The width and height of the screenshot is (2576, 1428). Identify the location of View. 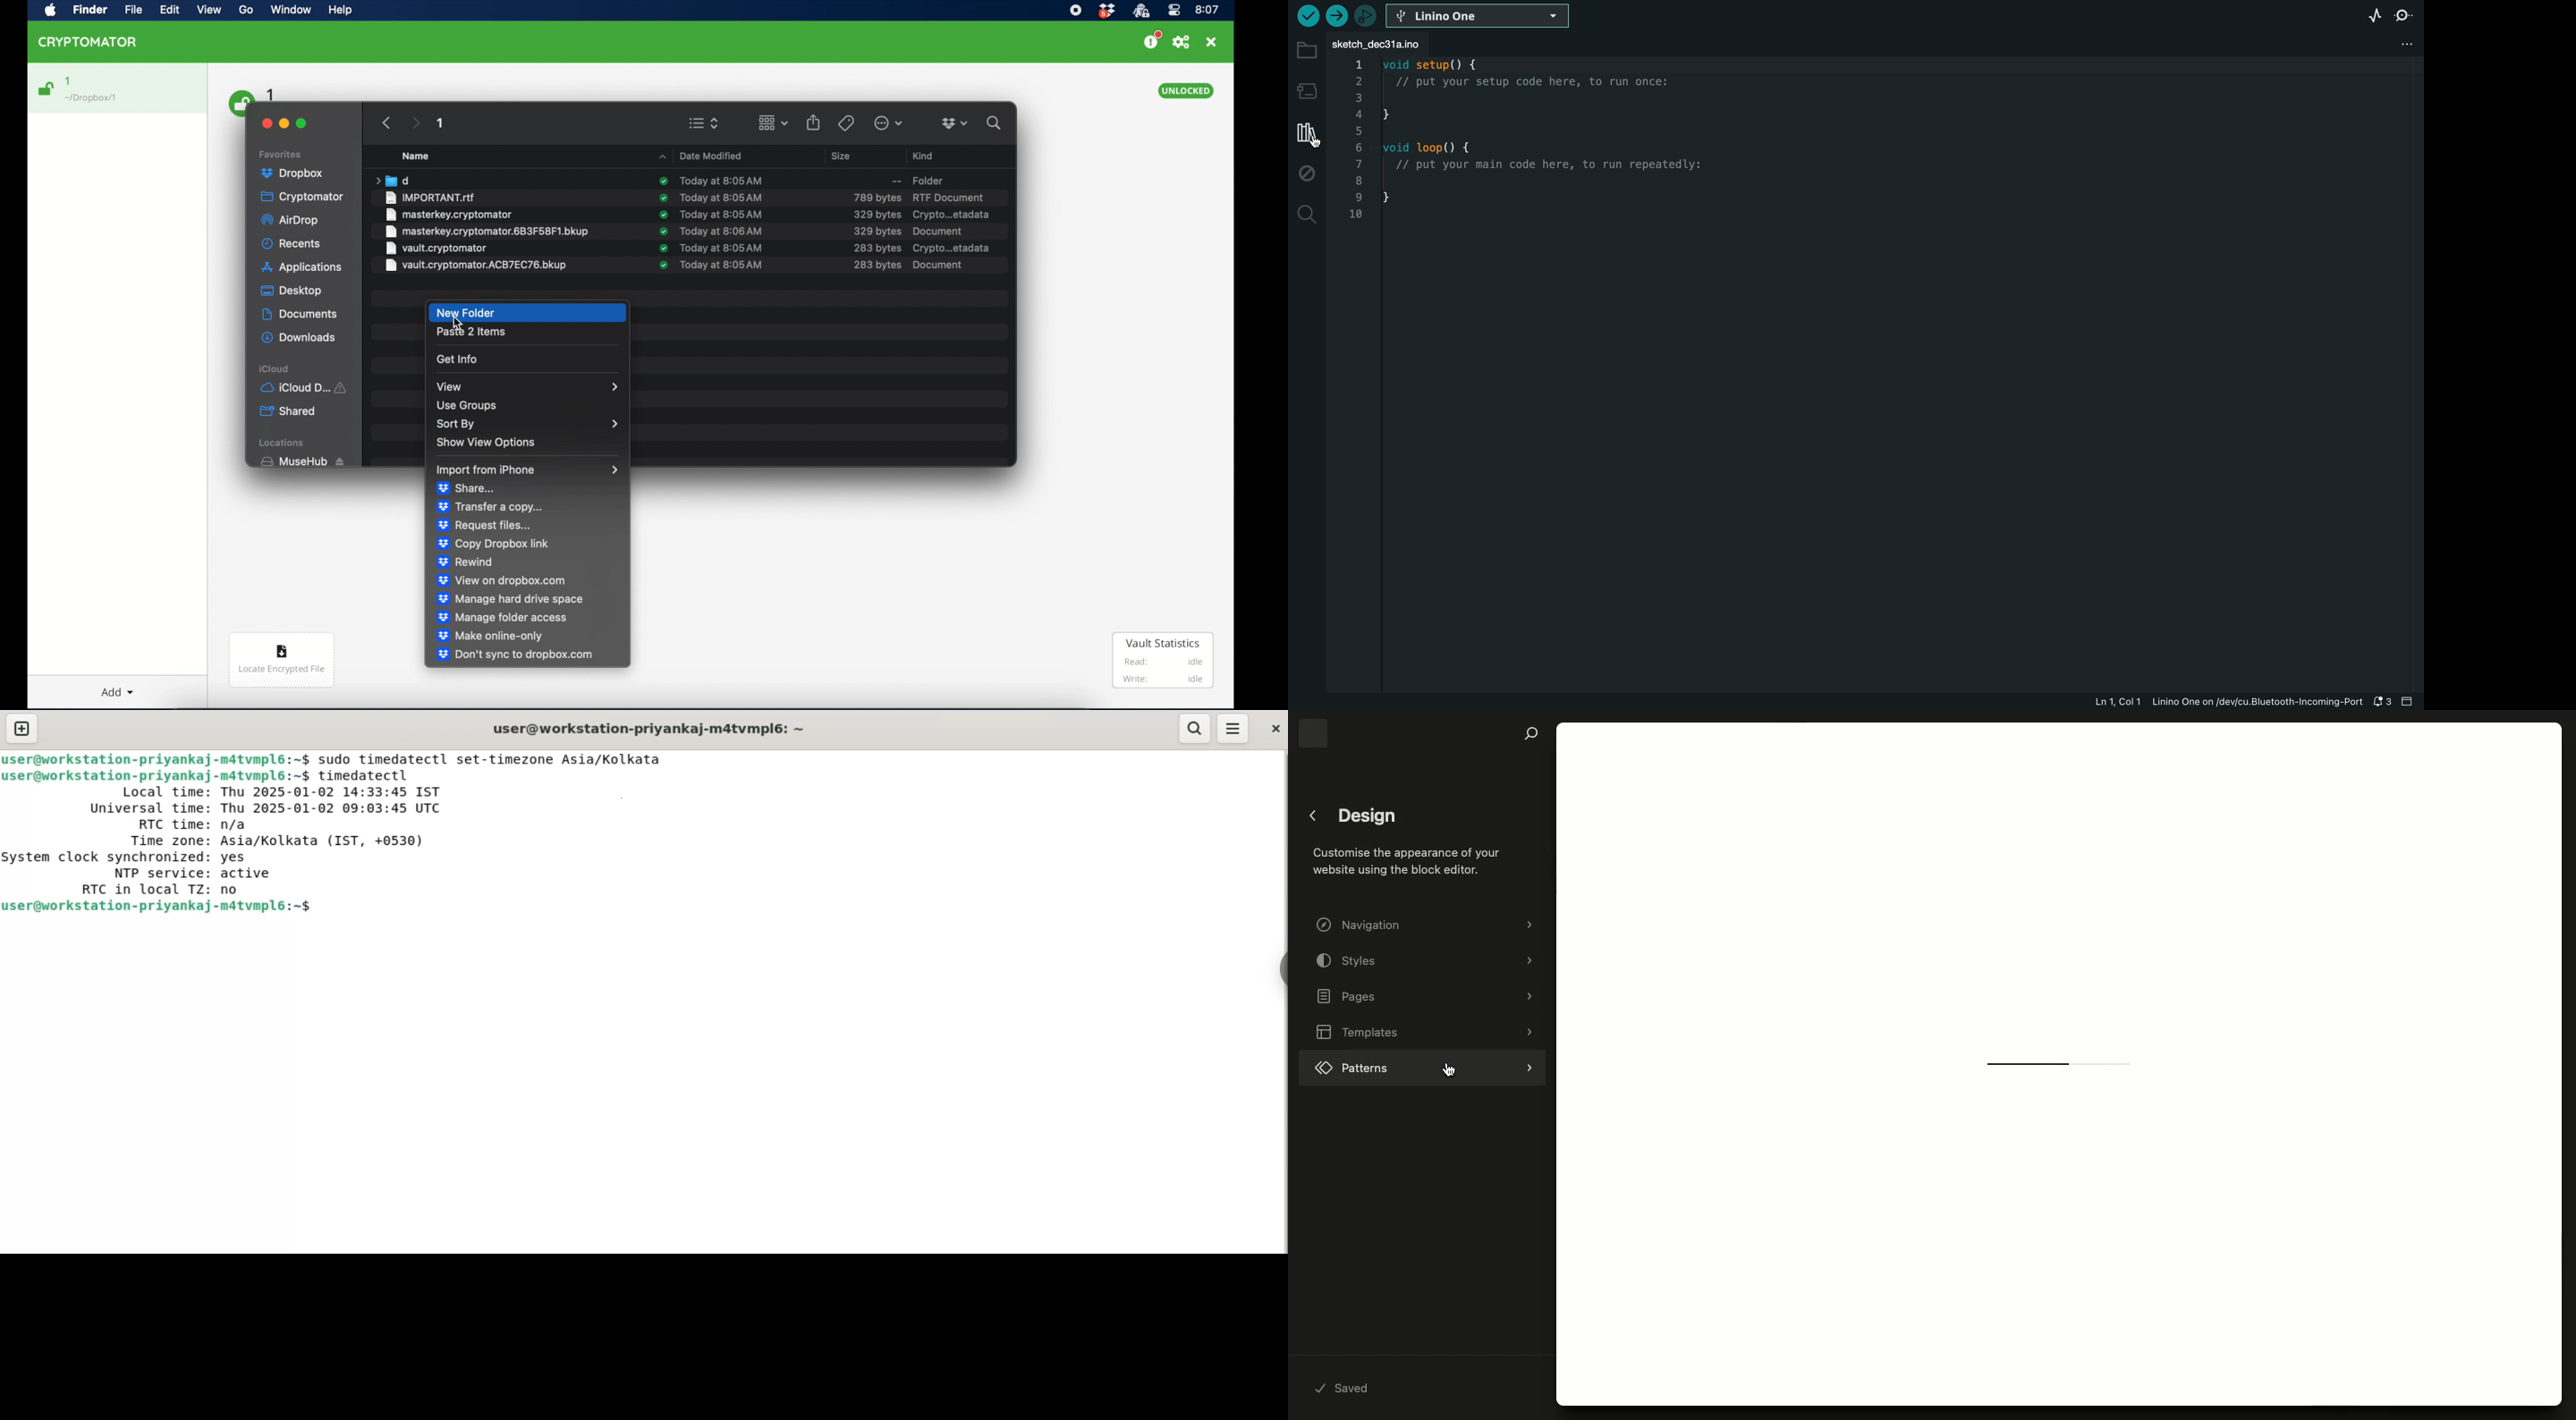
(211, 12).